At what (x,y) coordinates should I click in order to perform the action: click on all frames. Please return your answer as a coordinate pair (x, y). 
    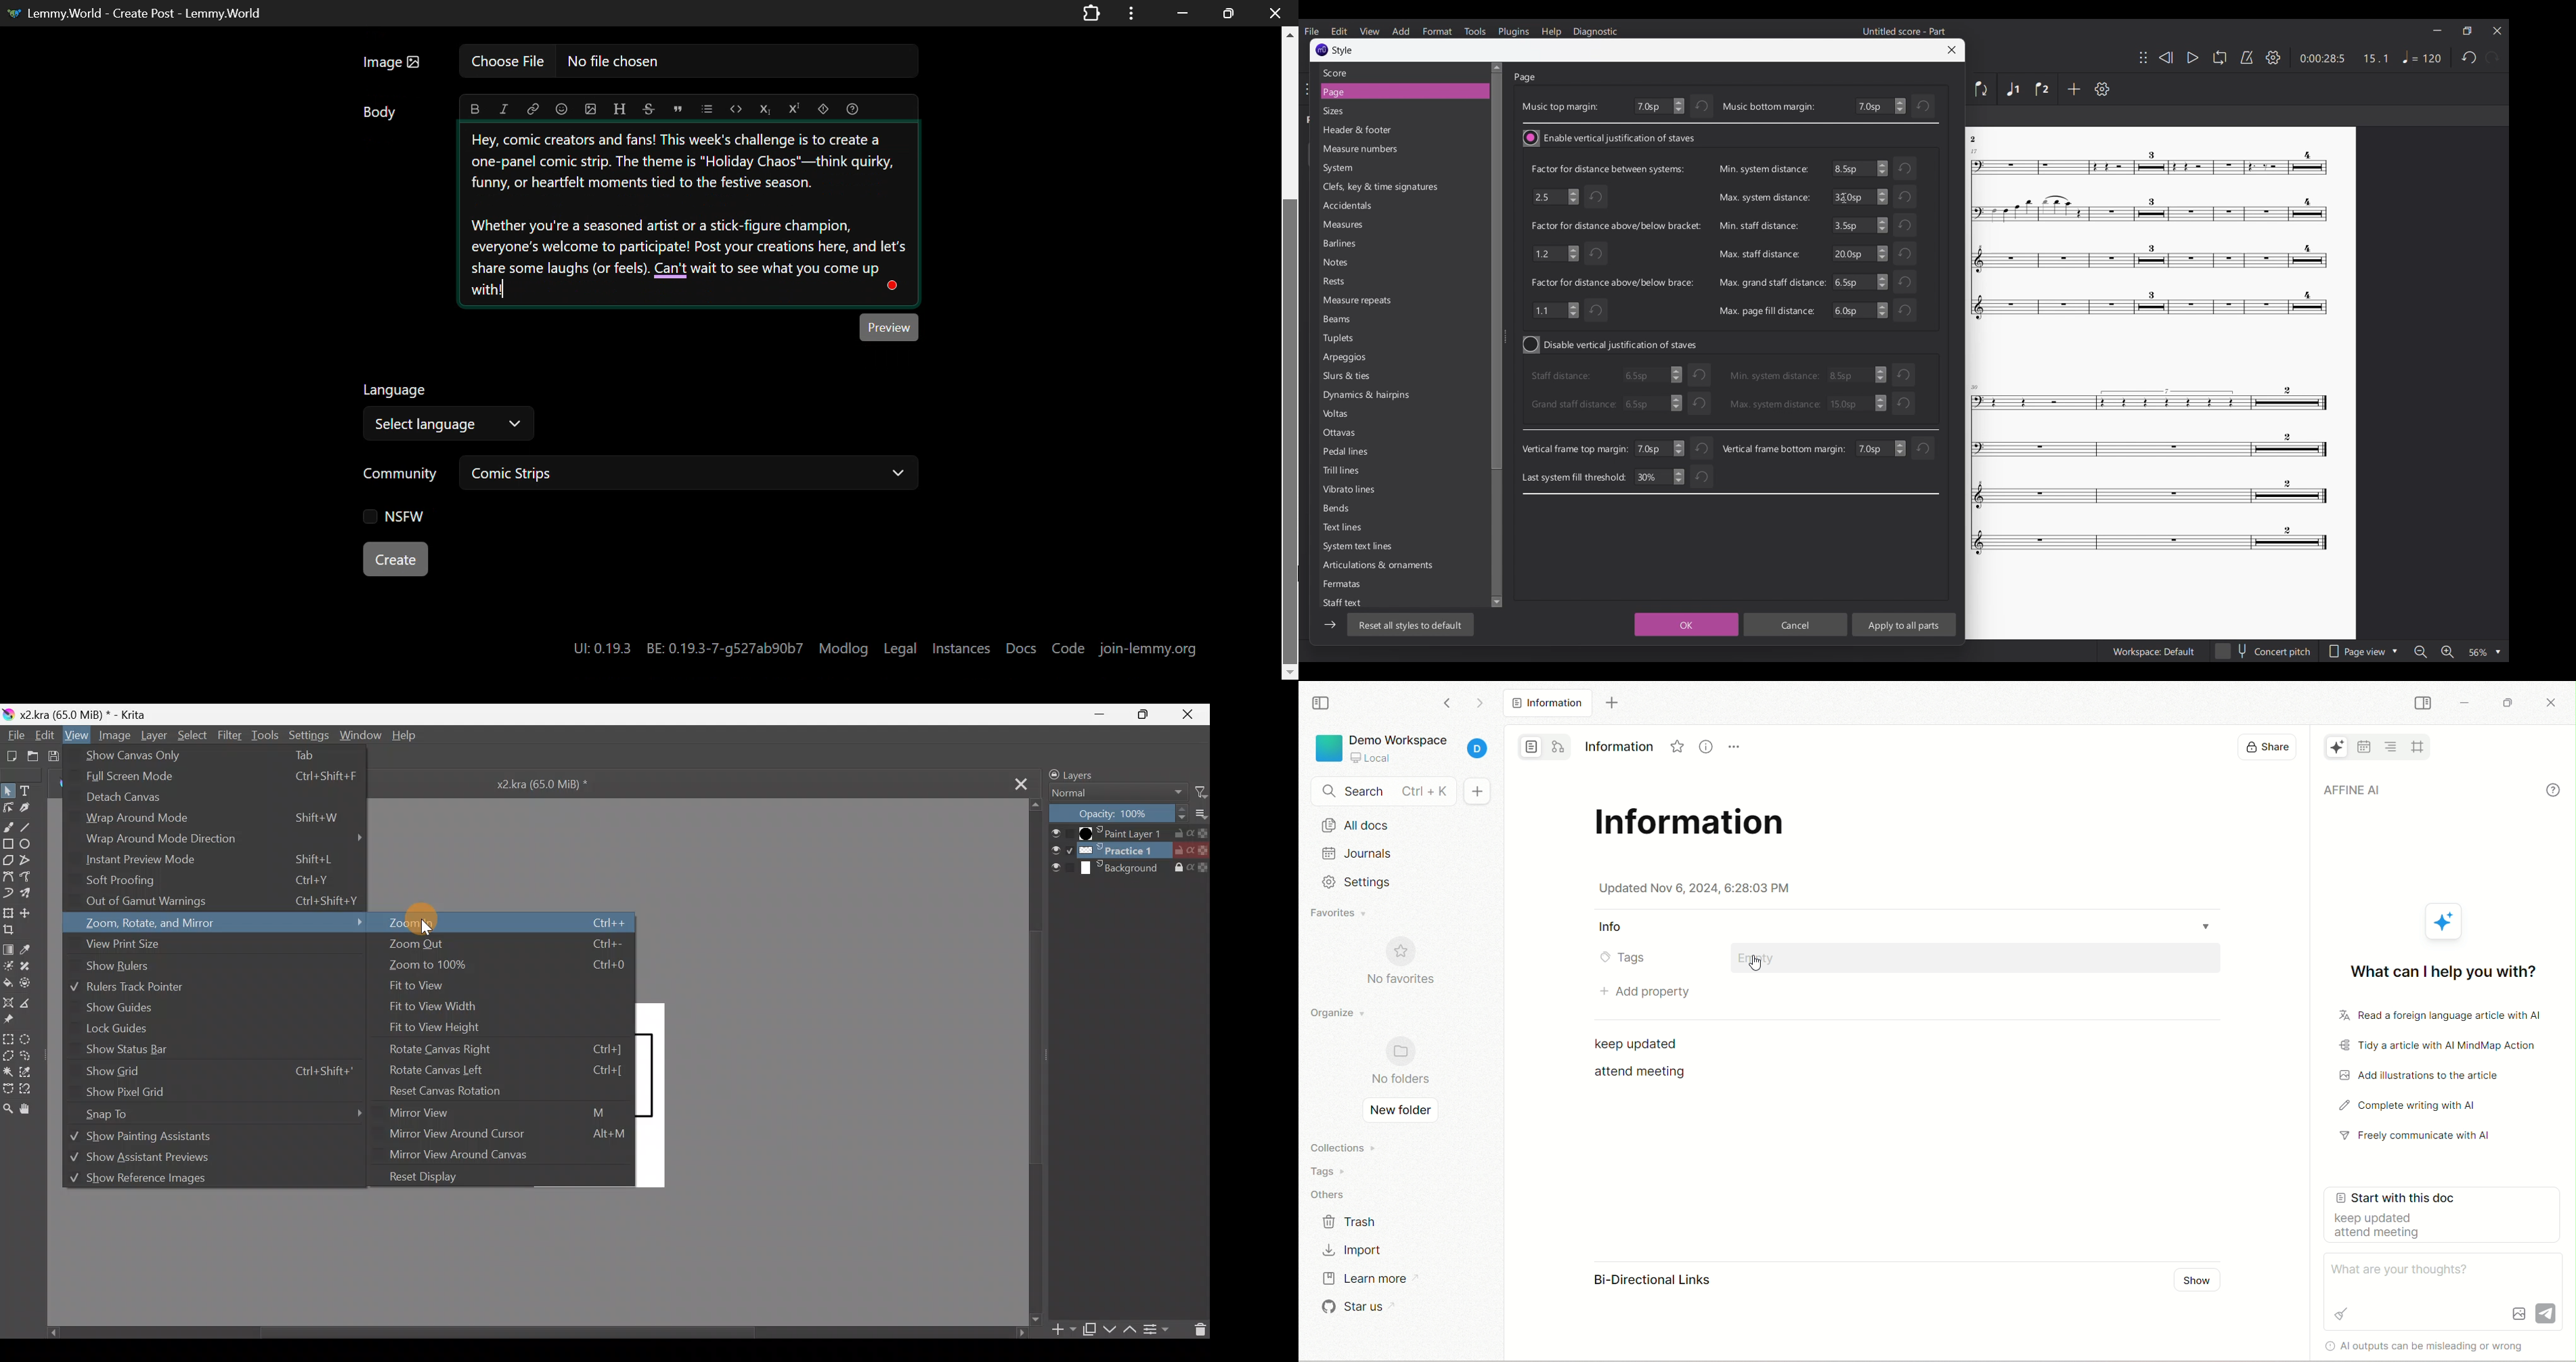
    Looking at the image, I should click on (2418, 746).